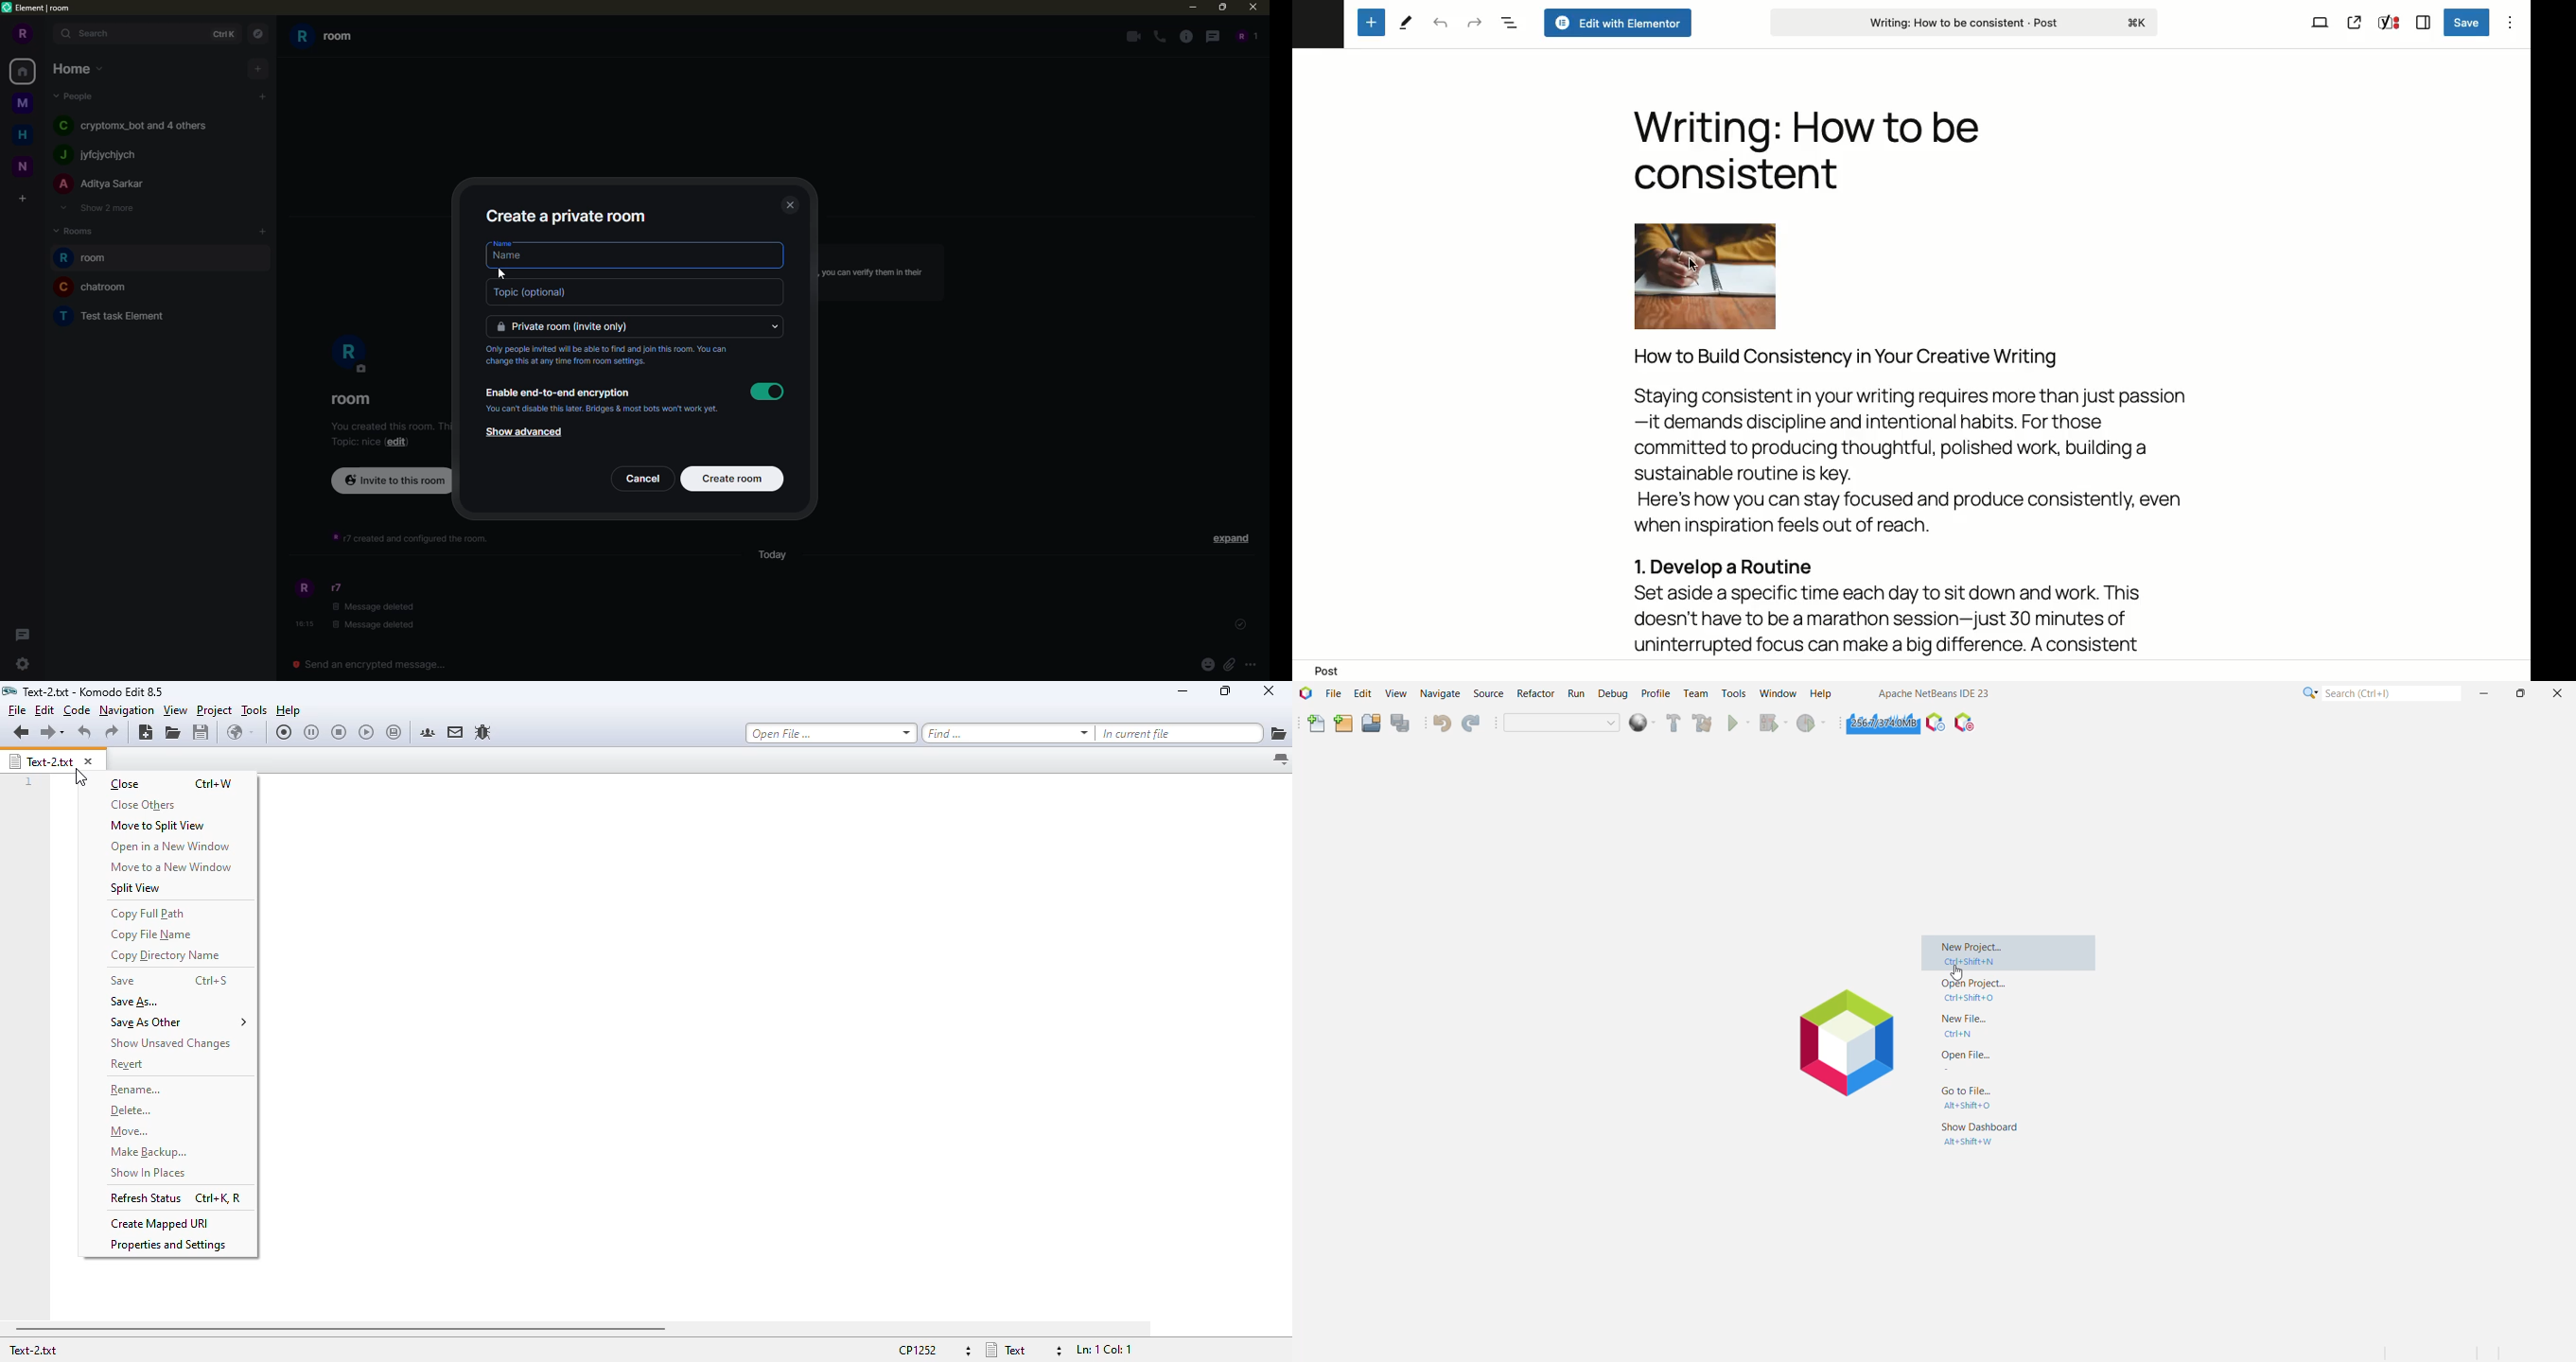 Image resolution: width=2576 pixels, height=1372 pixels. I want to click on Writing: How to be consistent - Post , so click(1967, 23).